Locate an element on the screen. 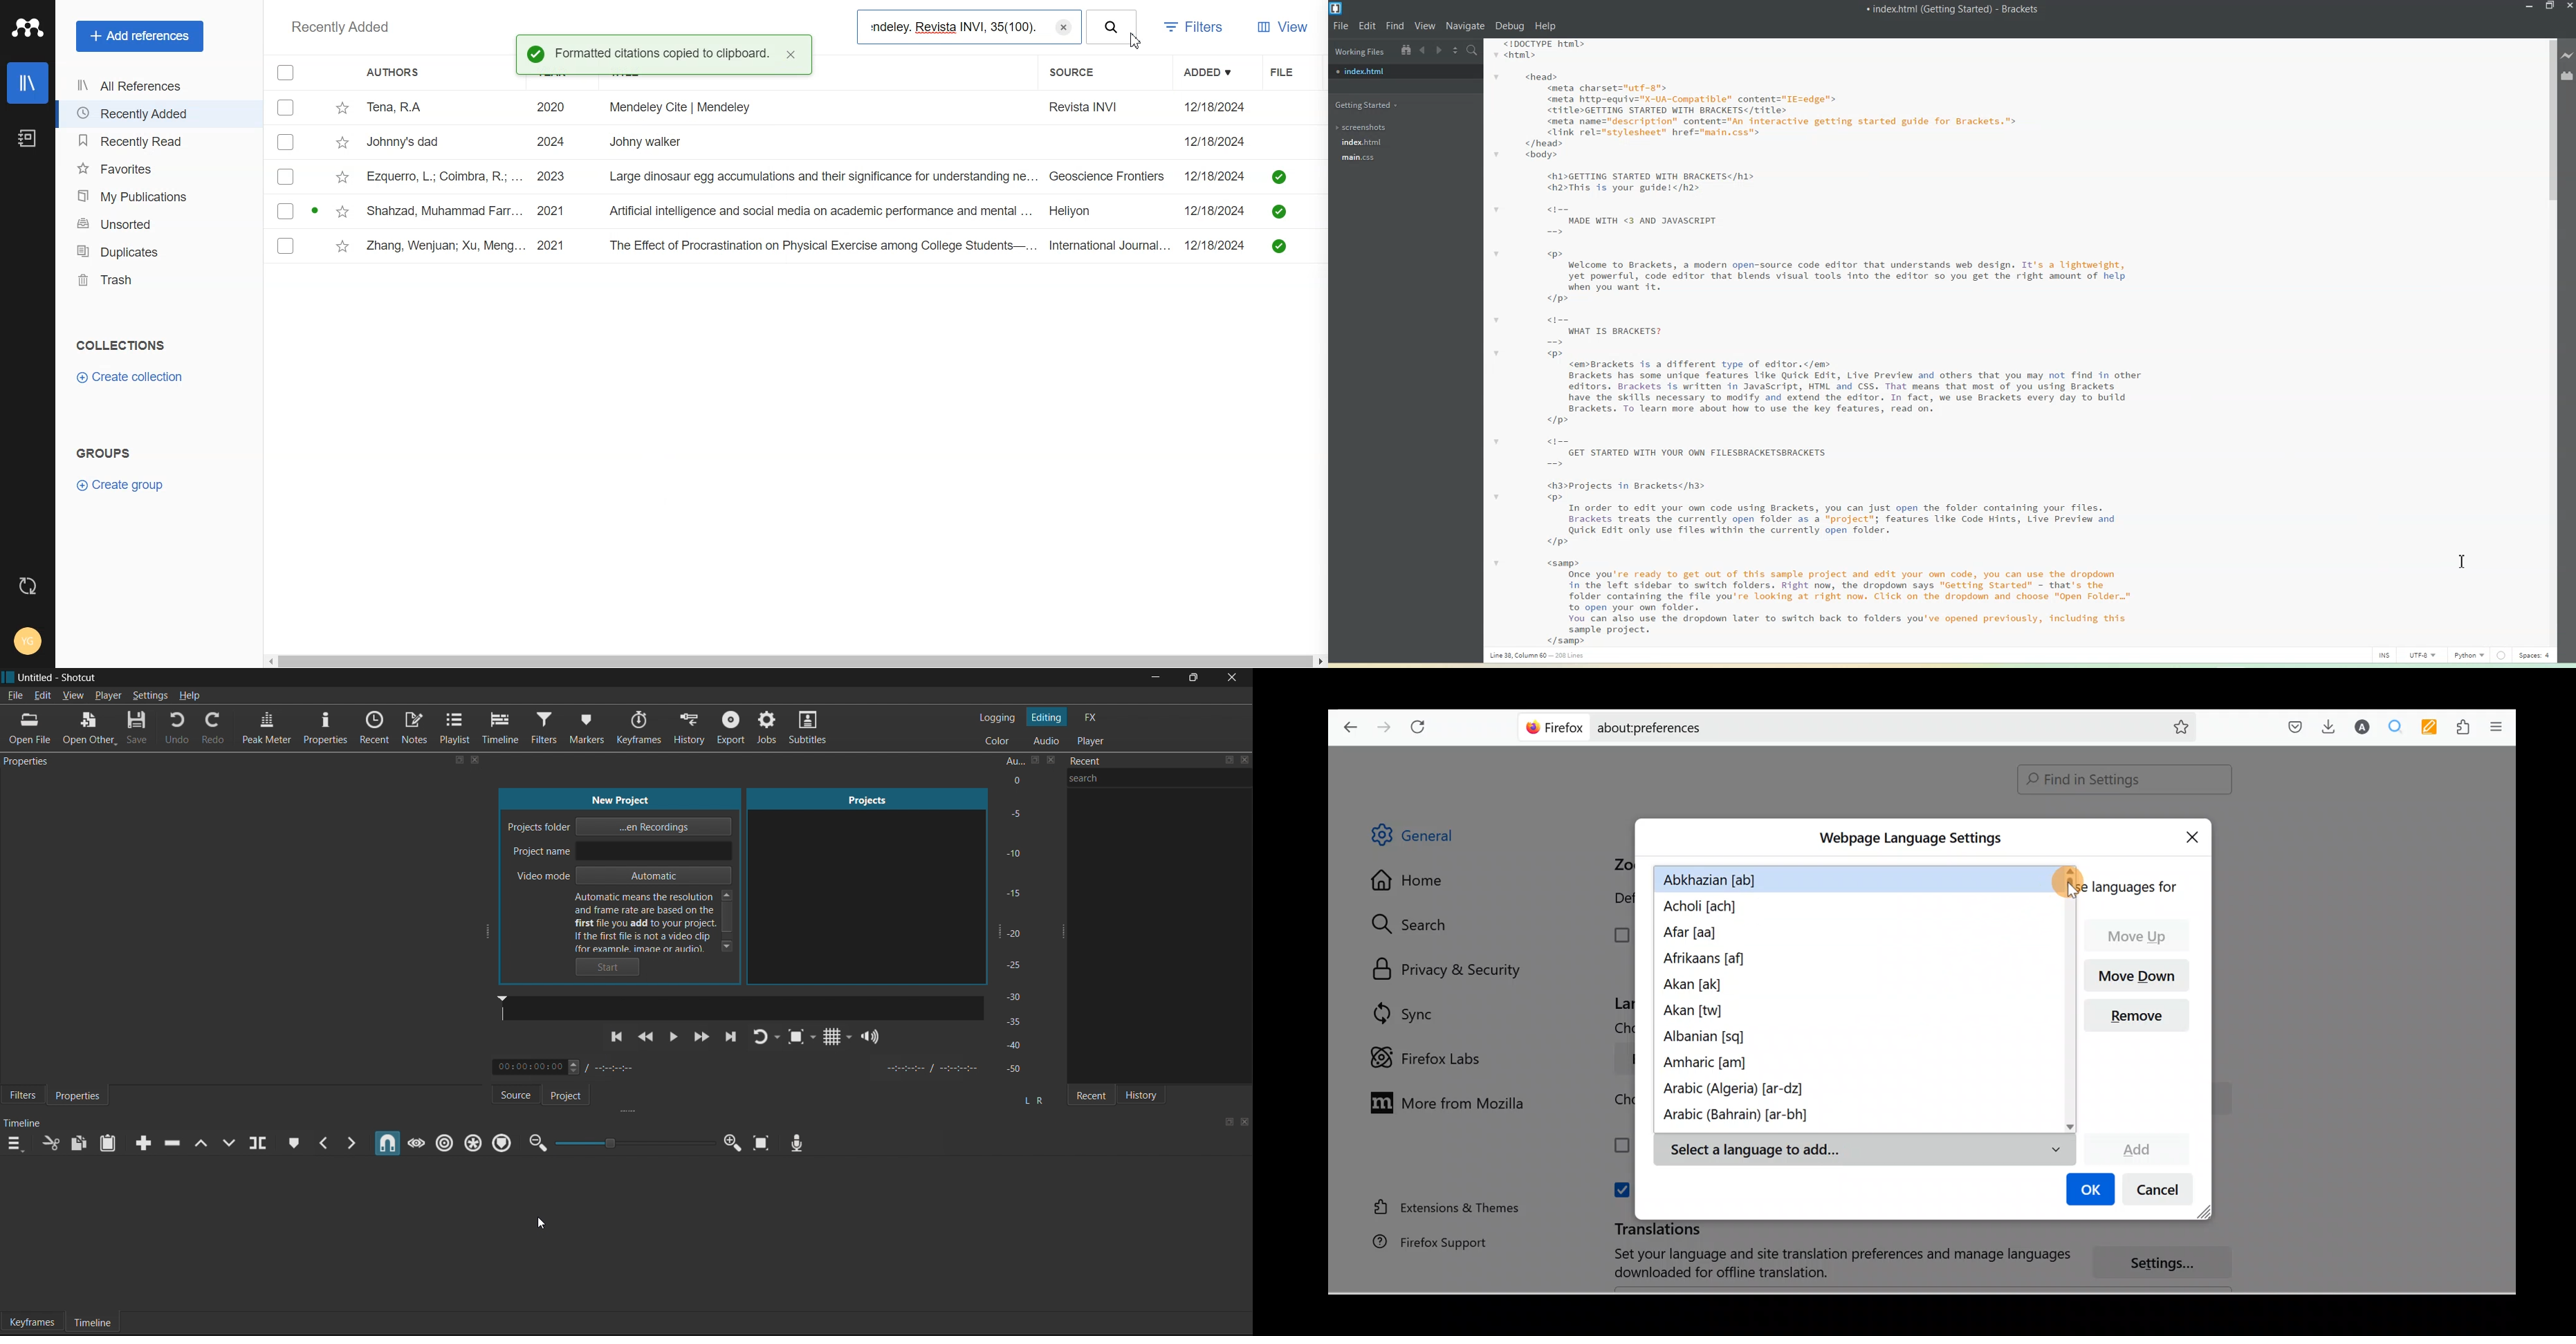 The height and width of the screenshot is (1344, 2576). Navigate is located at coordinates (1467, 26).